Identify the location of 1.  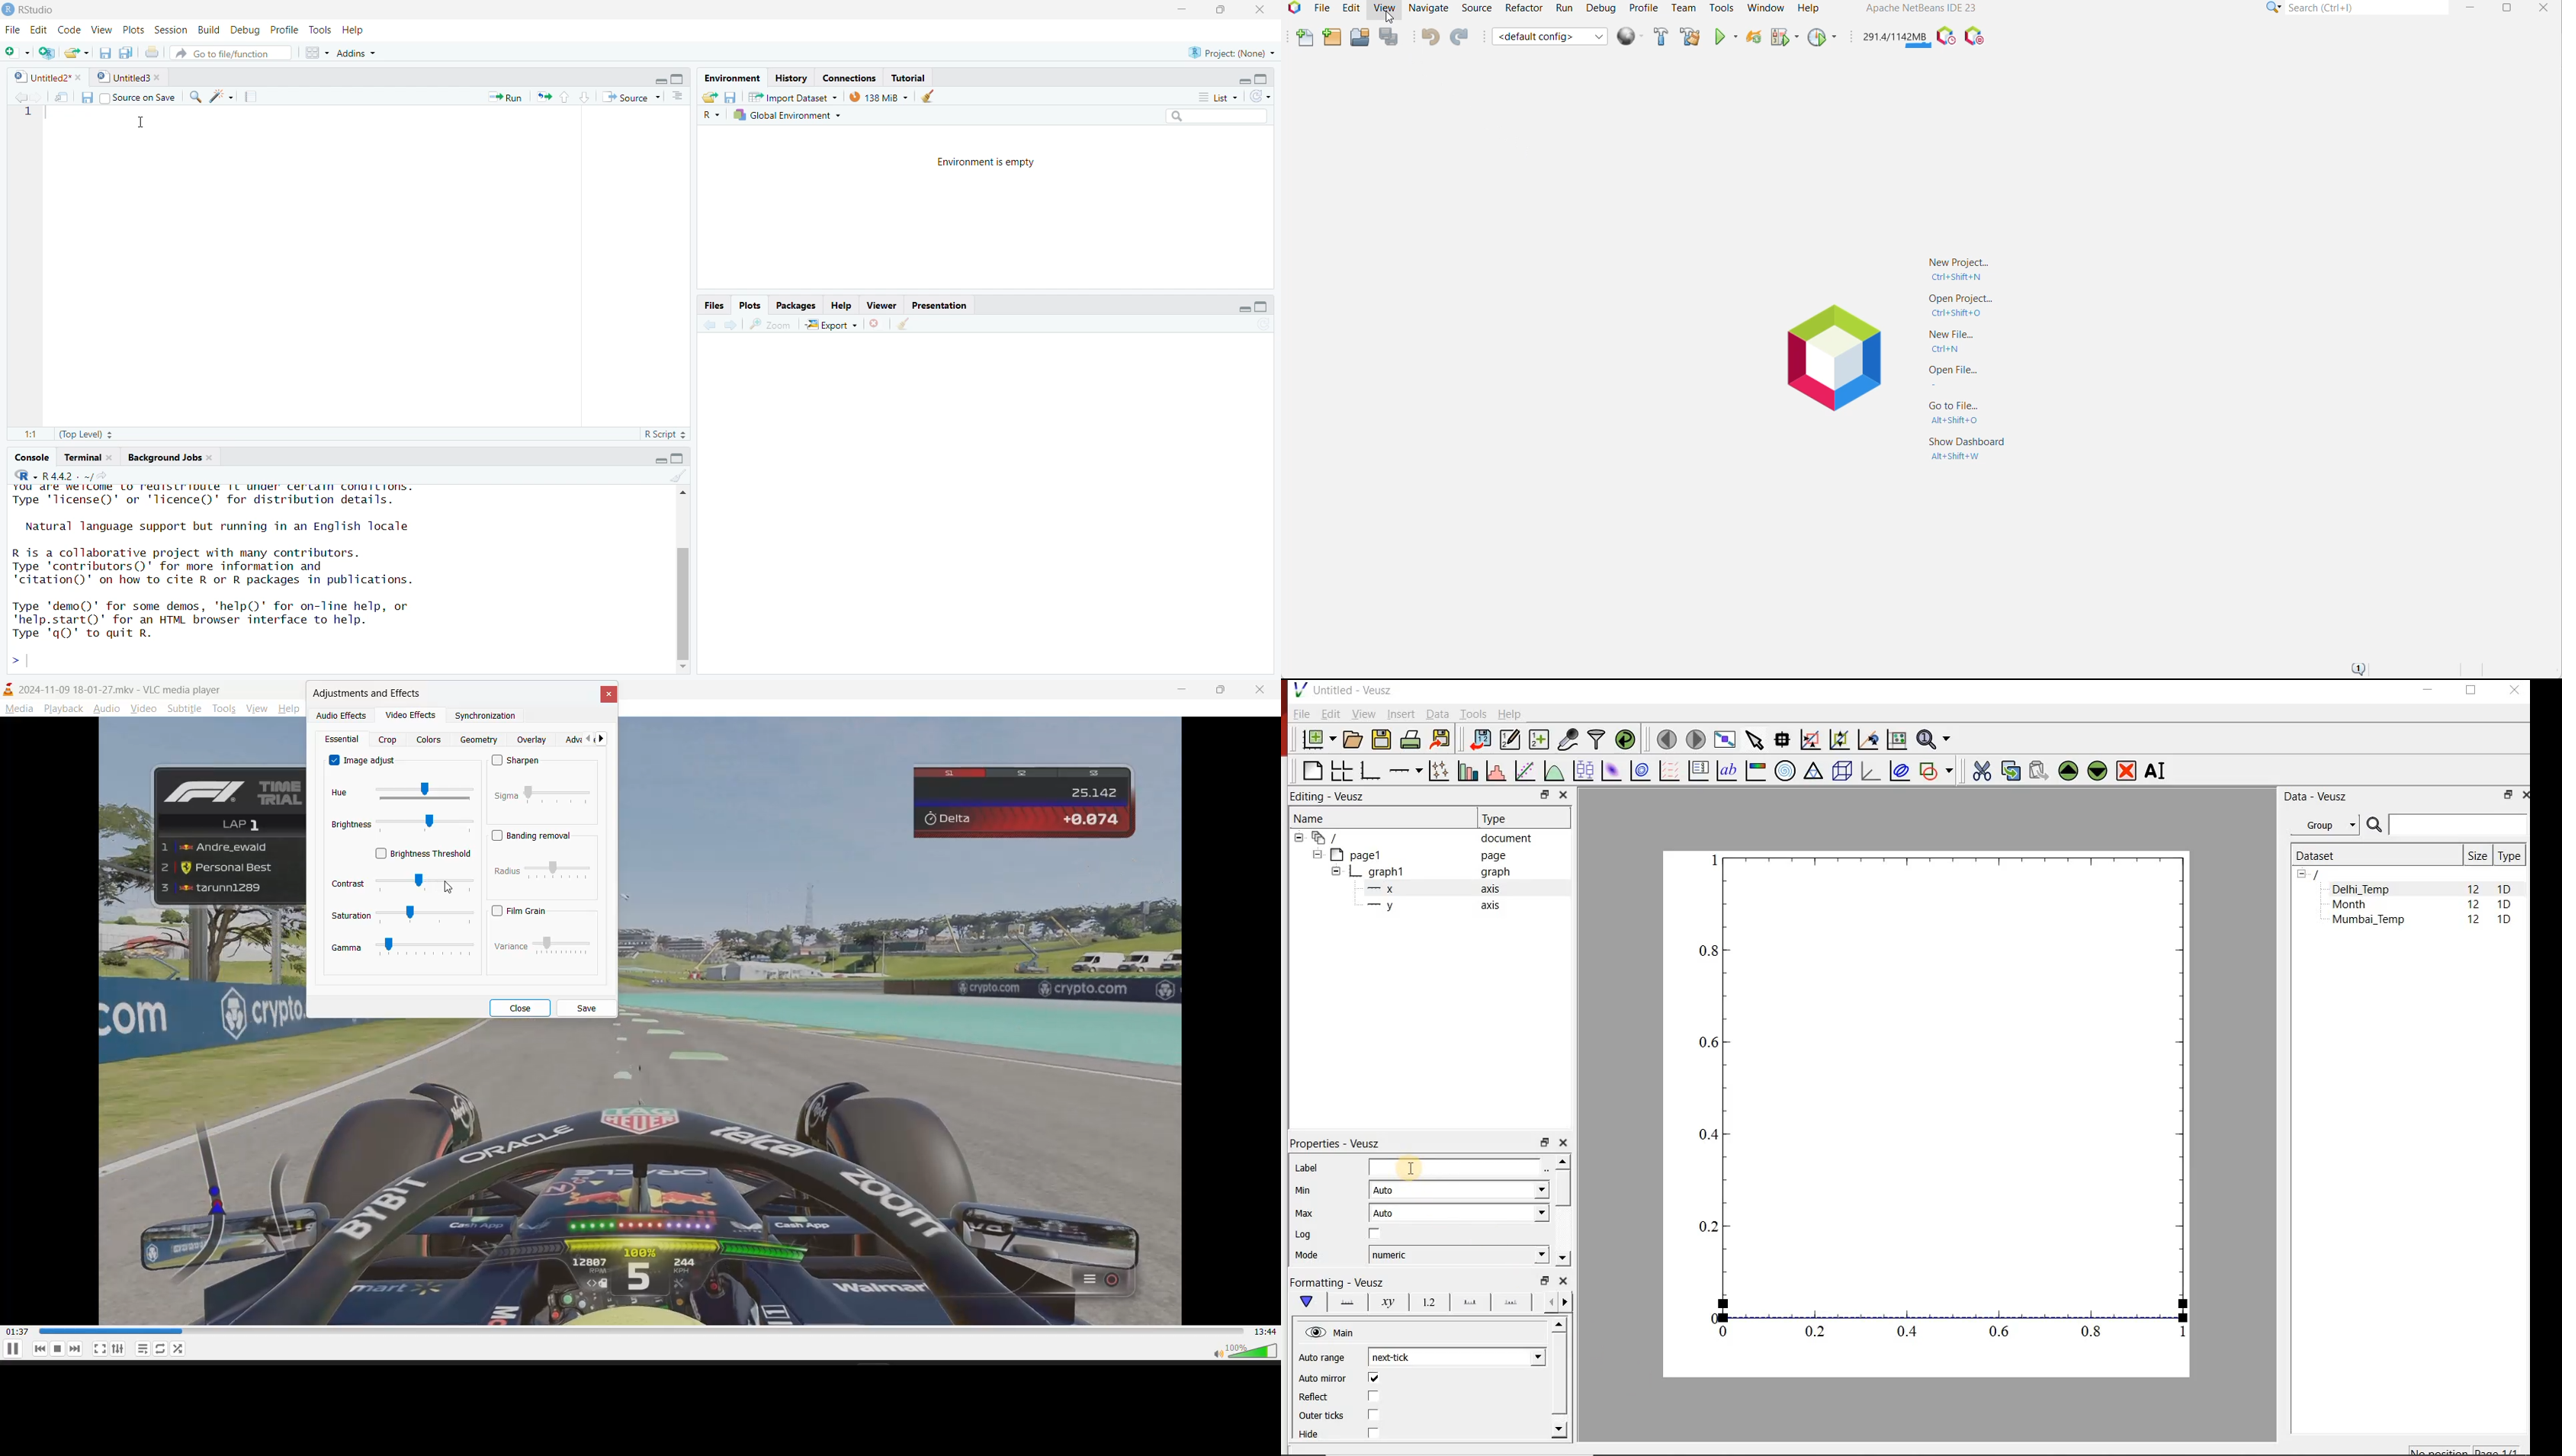
(29, 121).